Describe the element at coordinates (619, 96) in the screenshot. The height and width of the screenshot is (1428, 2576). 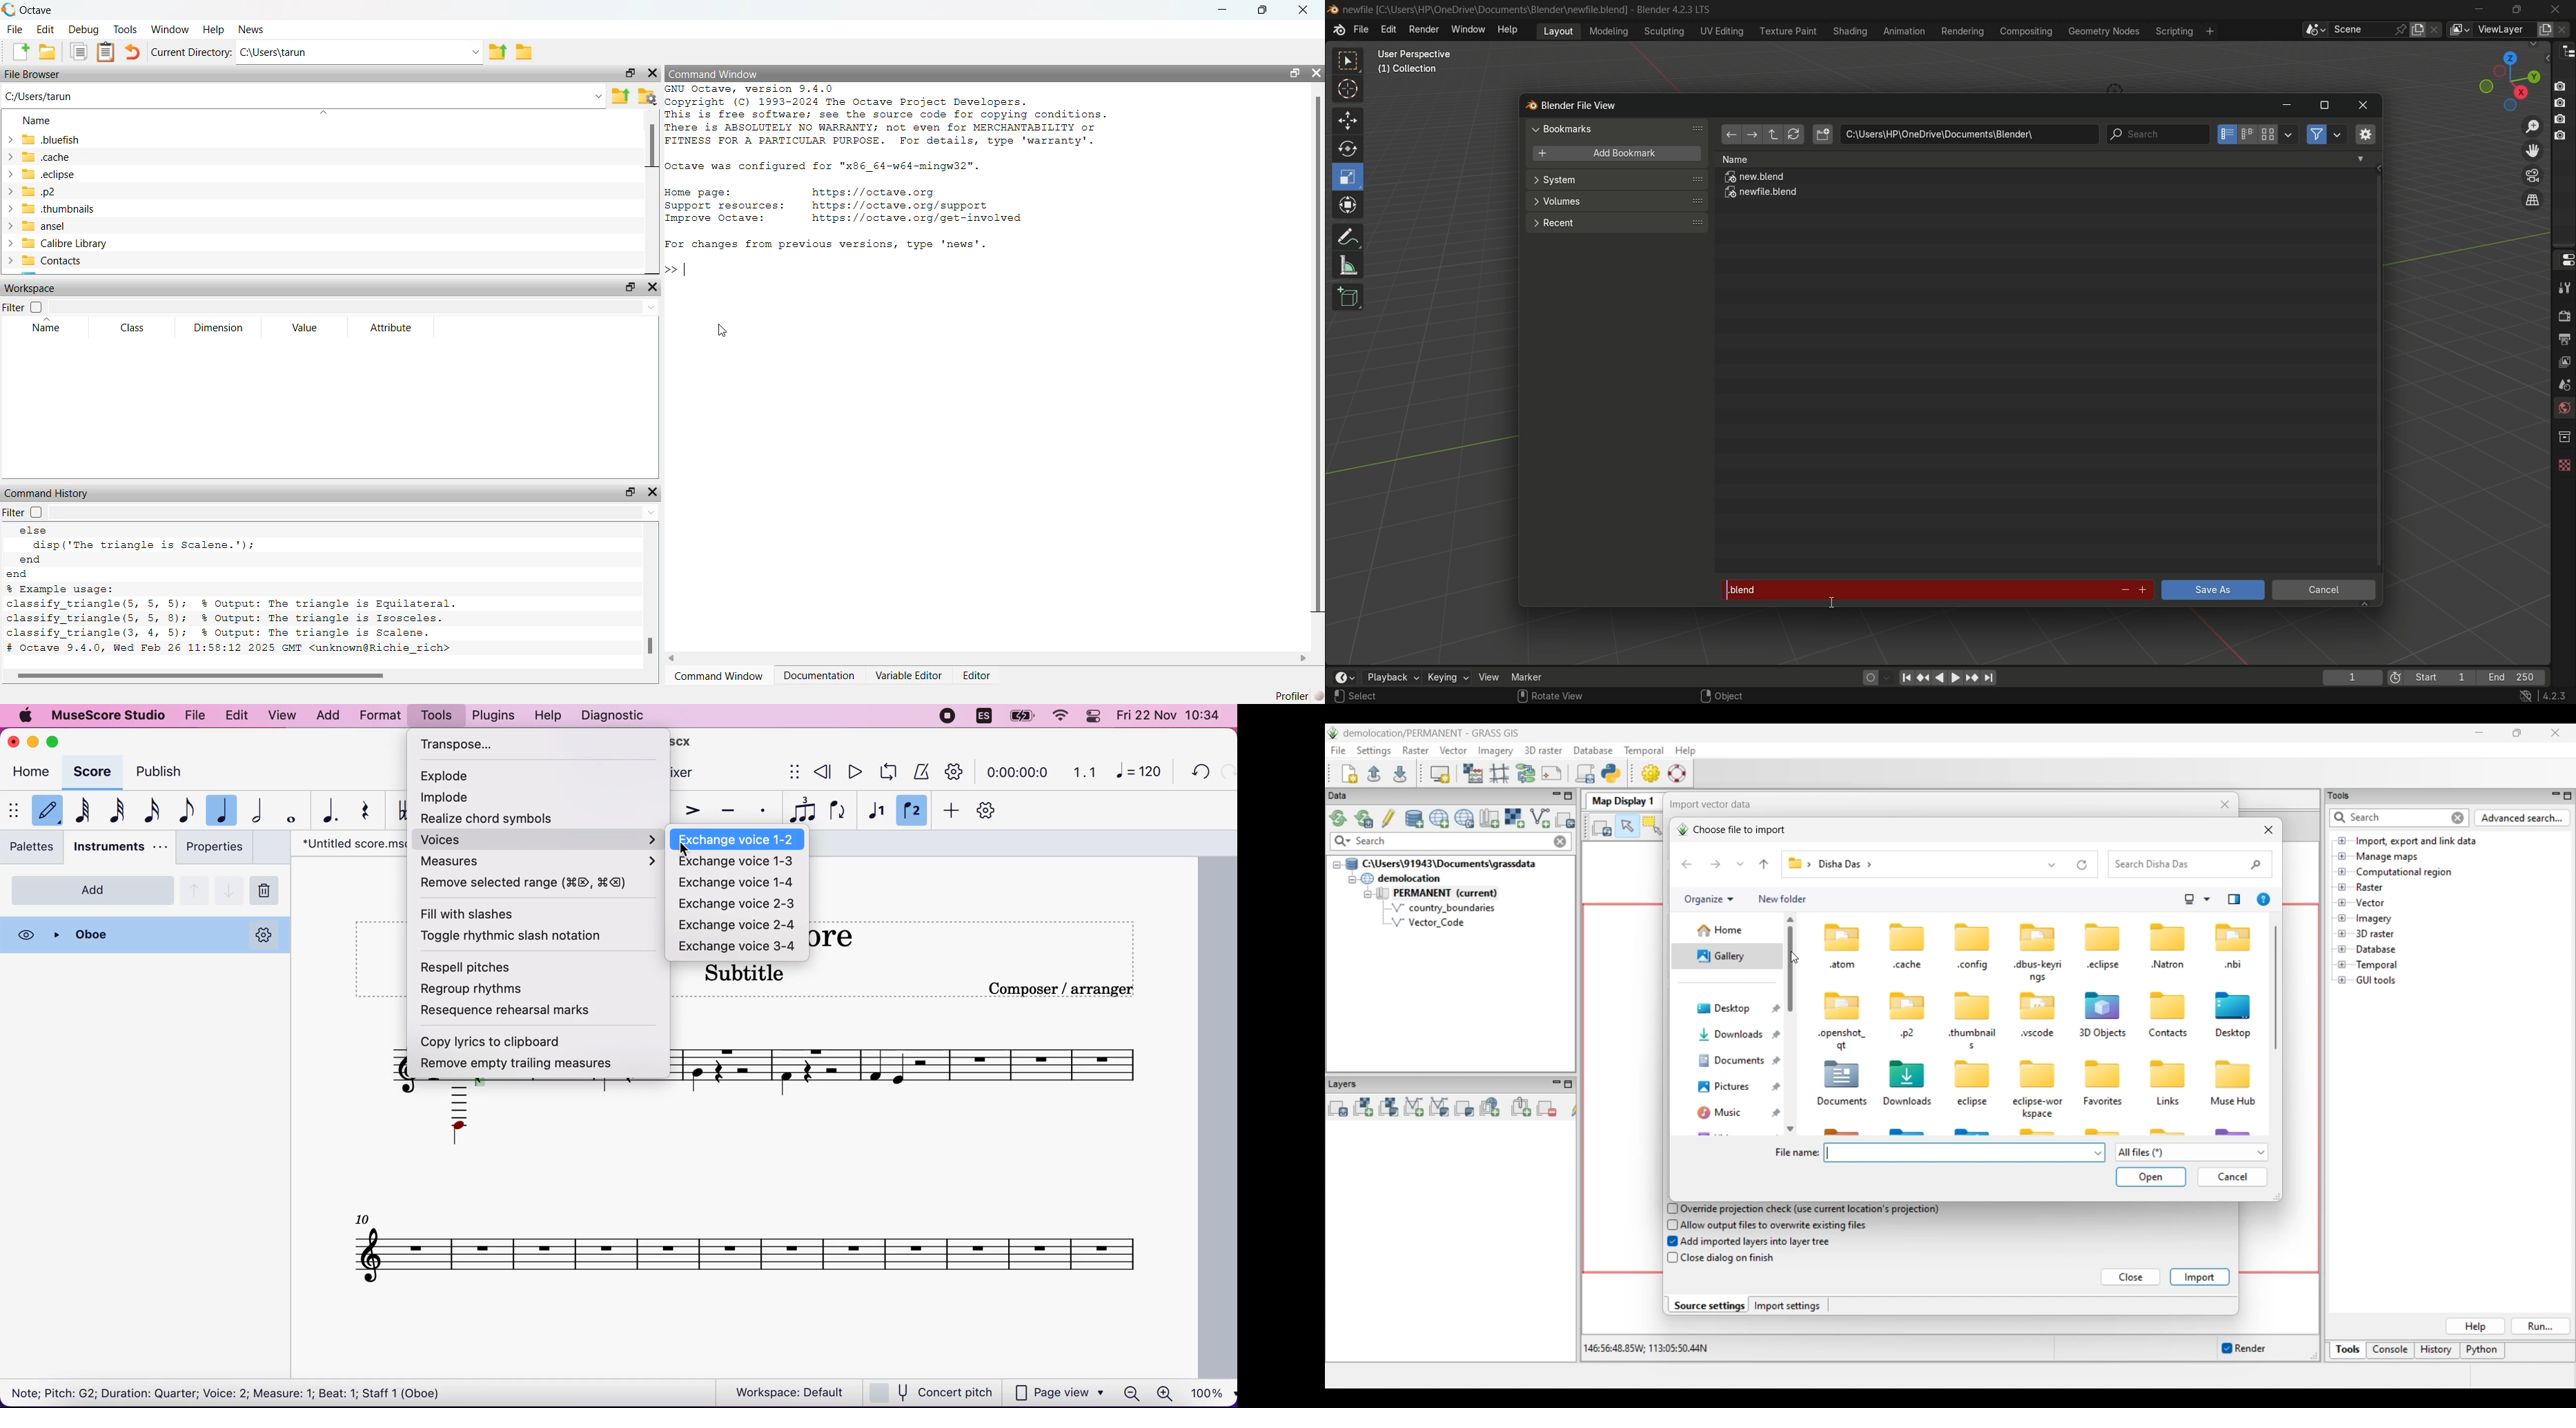
I see `one directory up` at that location.